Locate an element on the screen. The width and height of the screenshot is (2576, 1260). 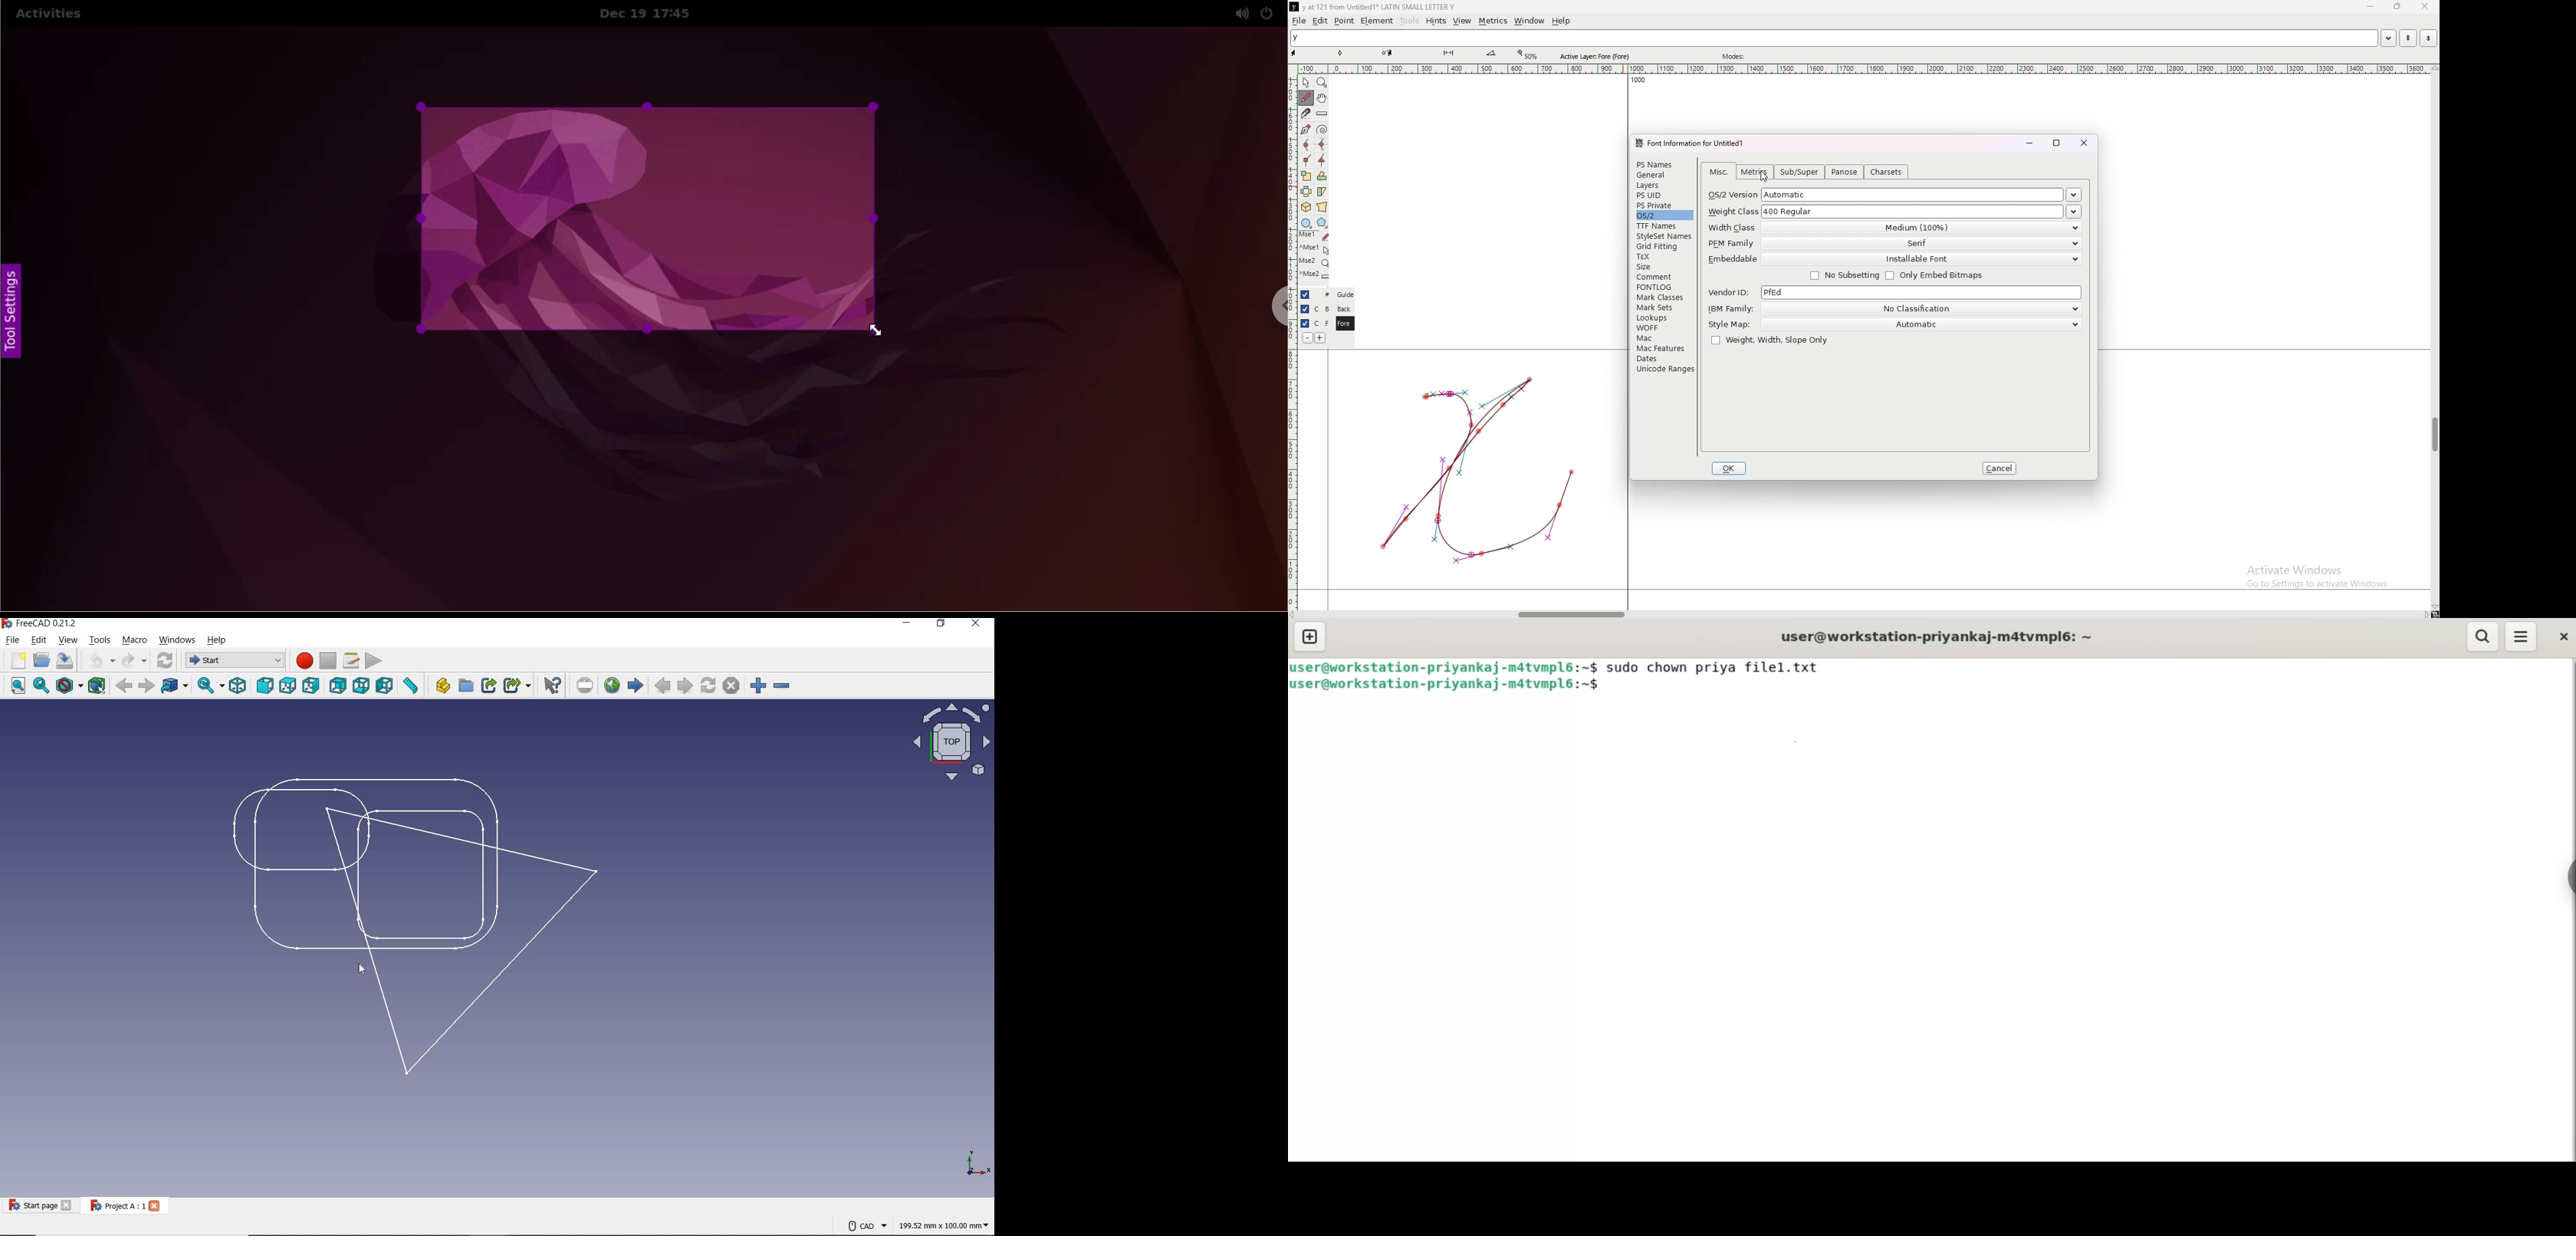
weight class 400 regular is located at coordinates (1885, 211).